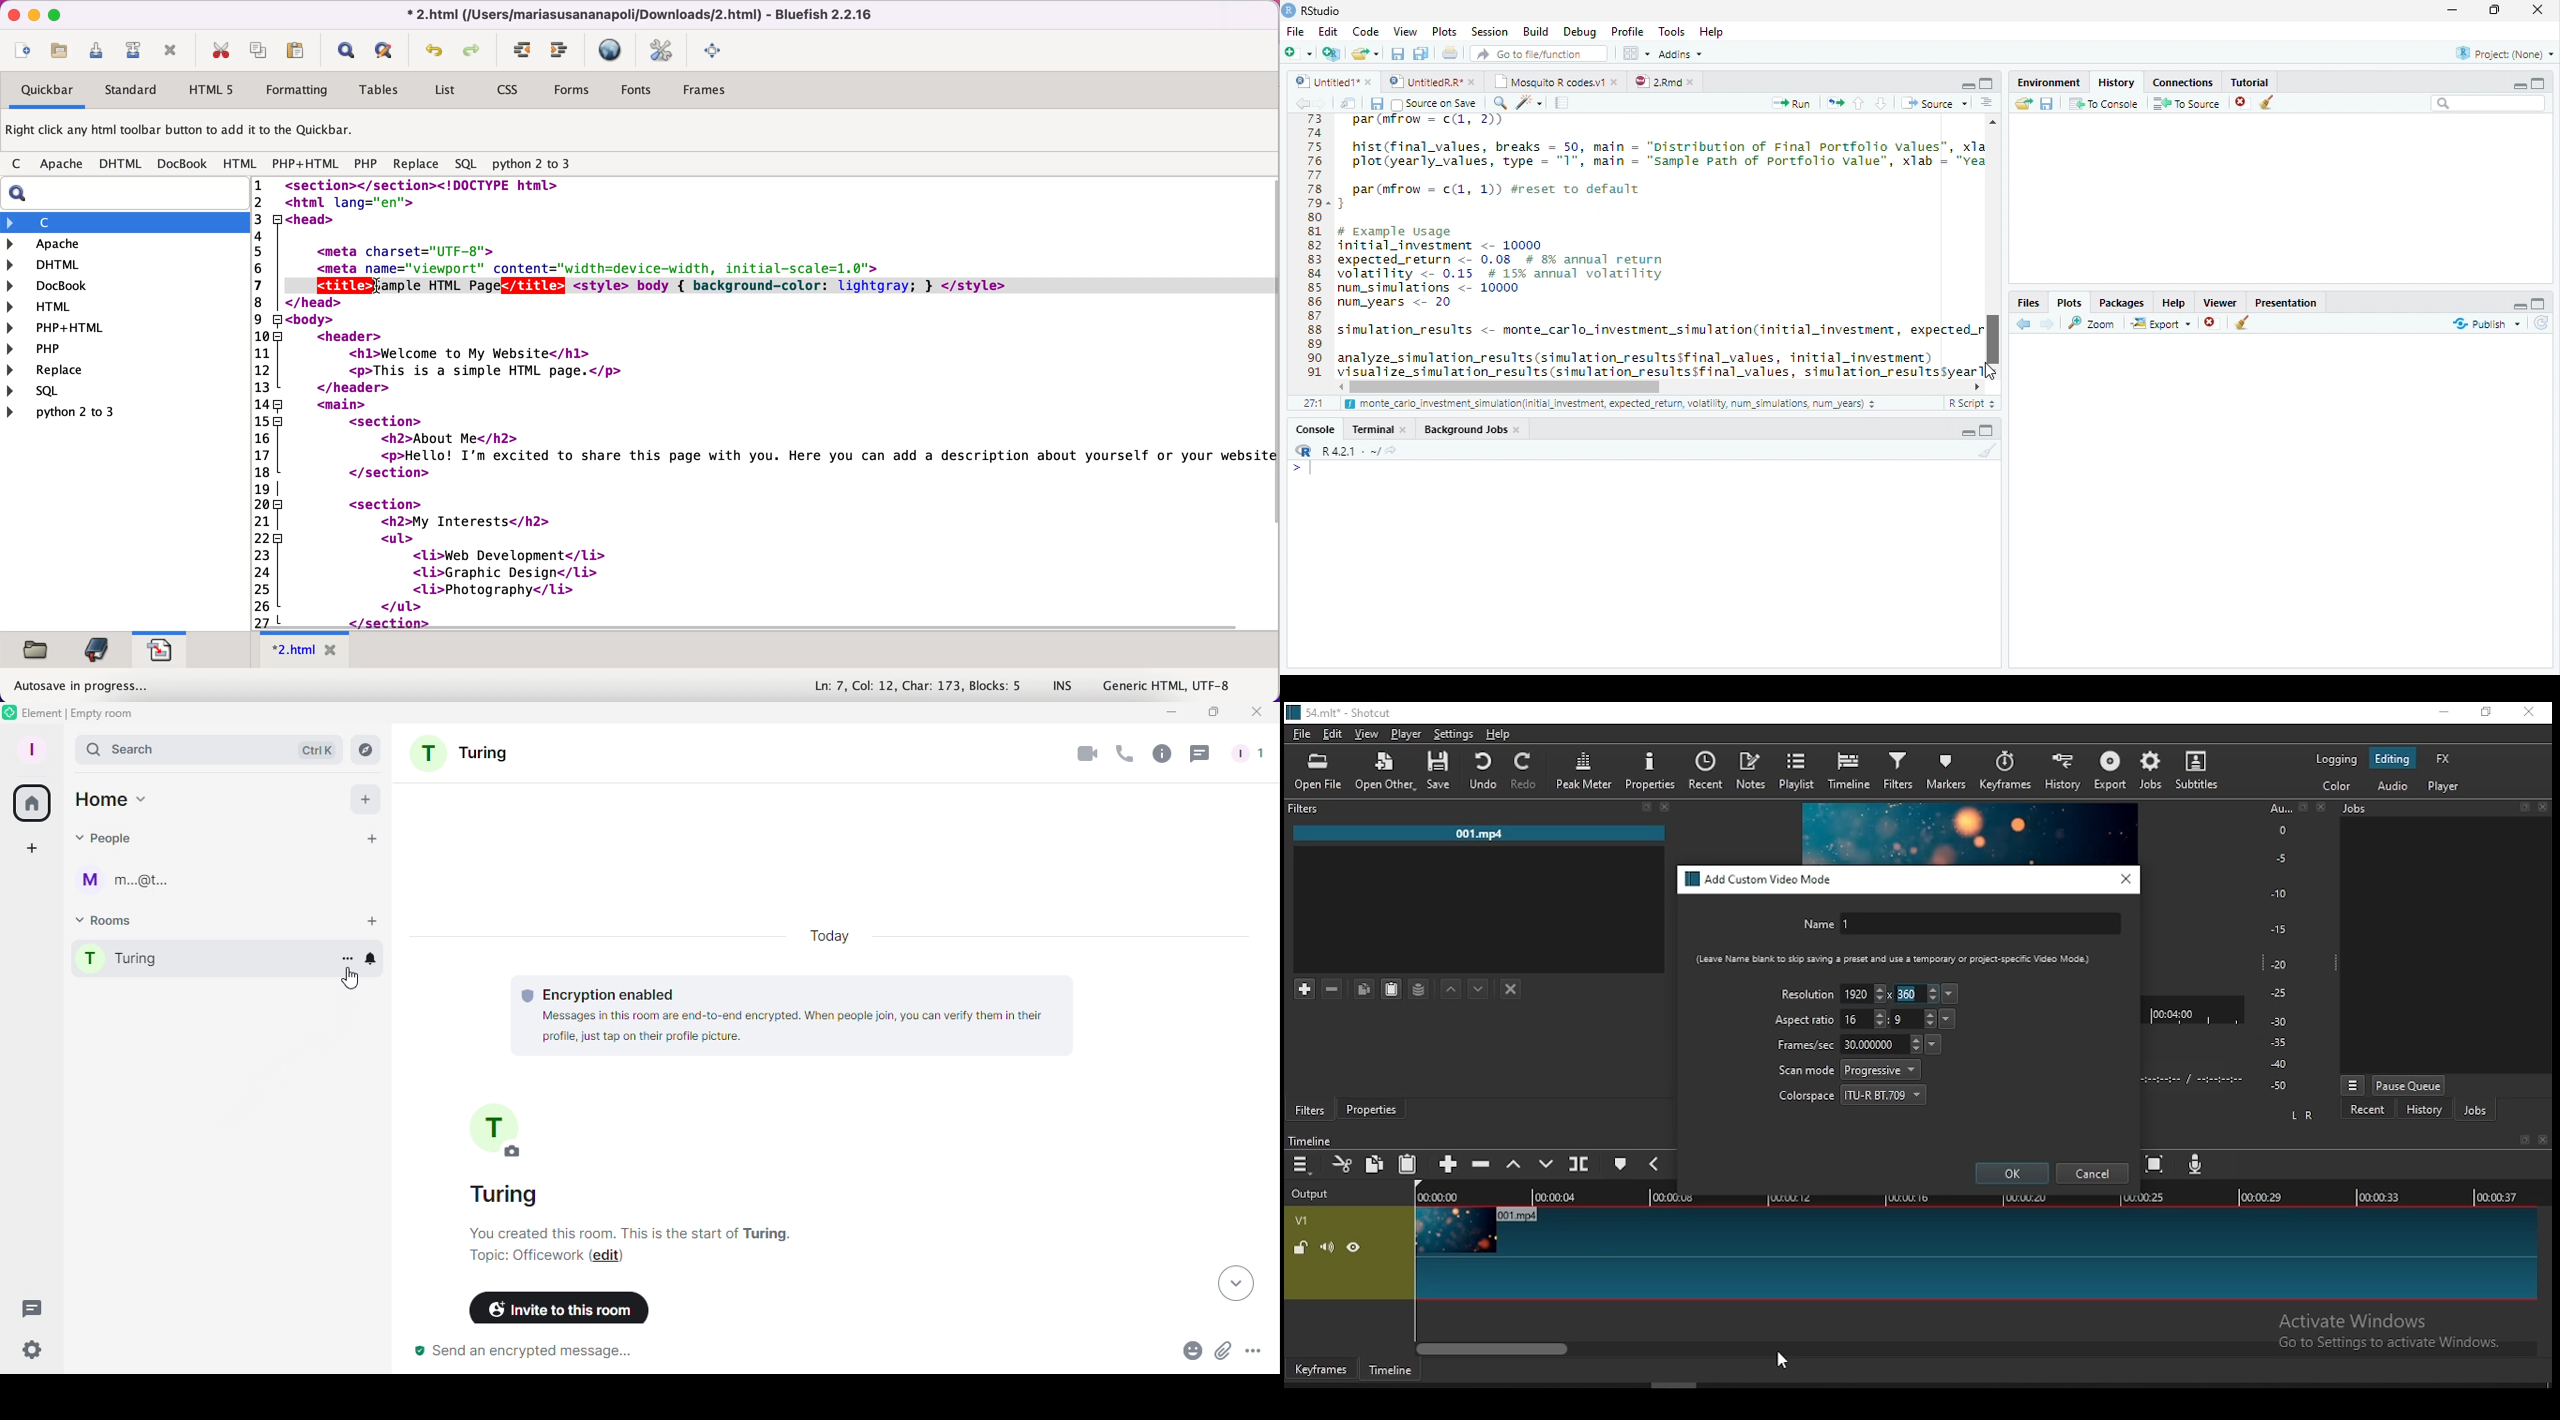  What do you see at coordinates (37, 803) in the screenshot?
I see `Home` at bounding box center [37, 803].